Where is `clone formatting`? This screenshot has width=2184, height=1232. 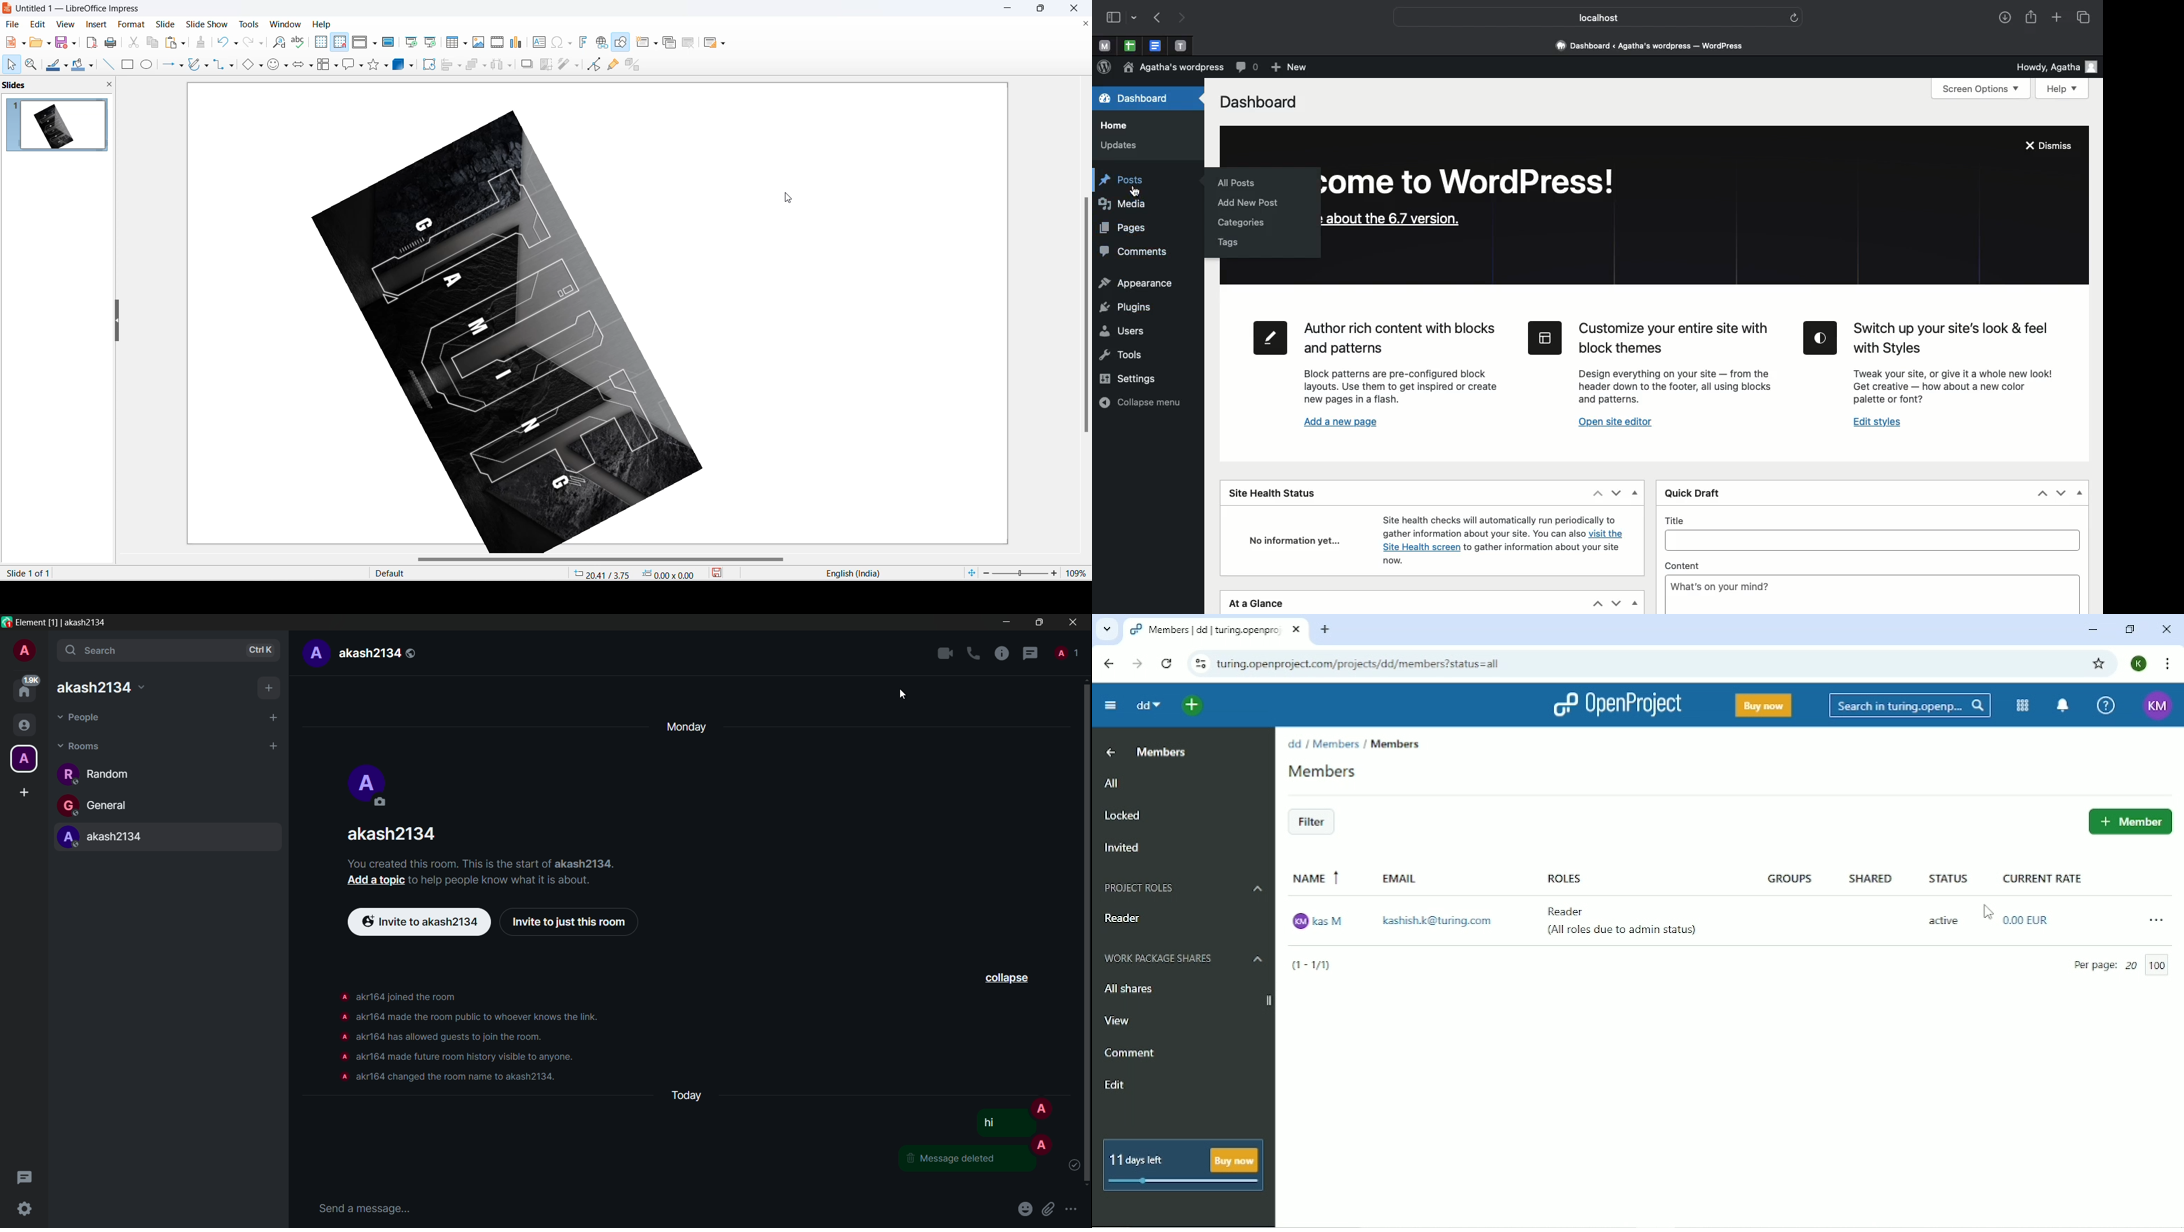
clone formatting is located at coordinates (204, 43).